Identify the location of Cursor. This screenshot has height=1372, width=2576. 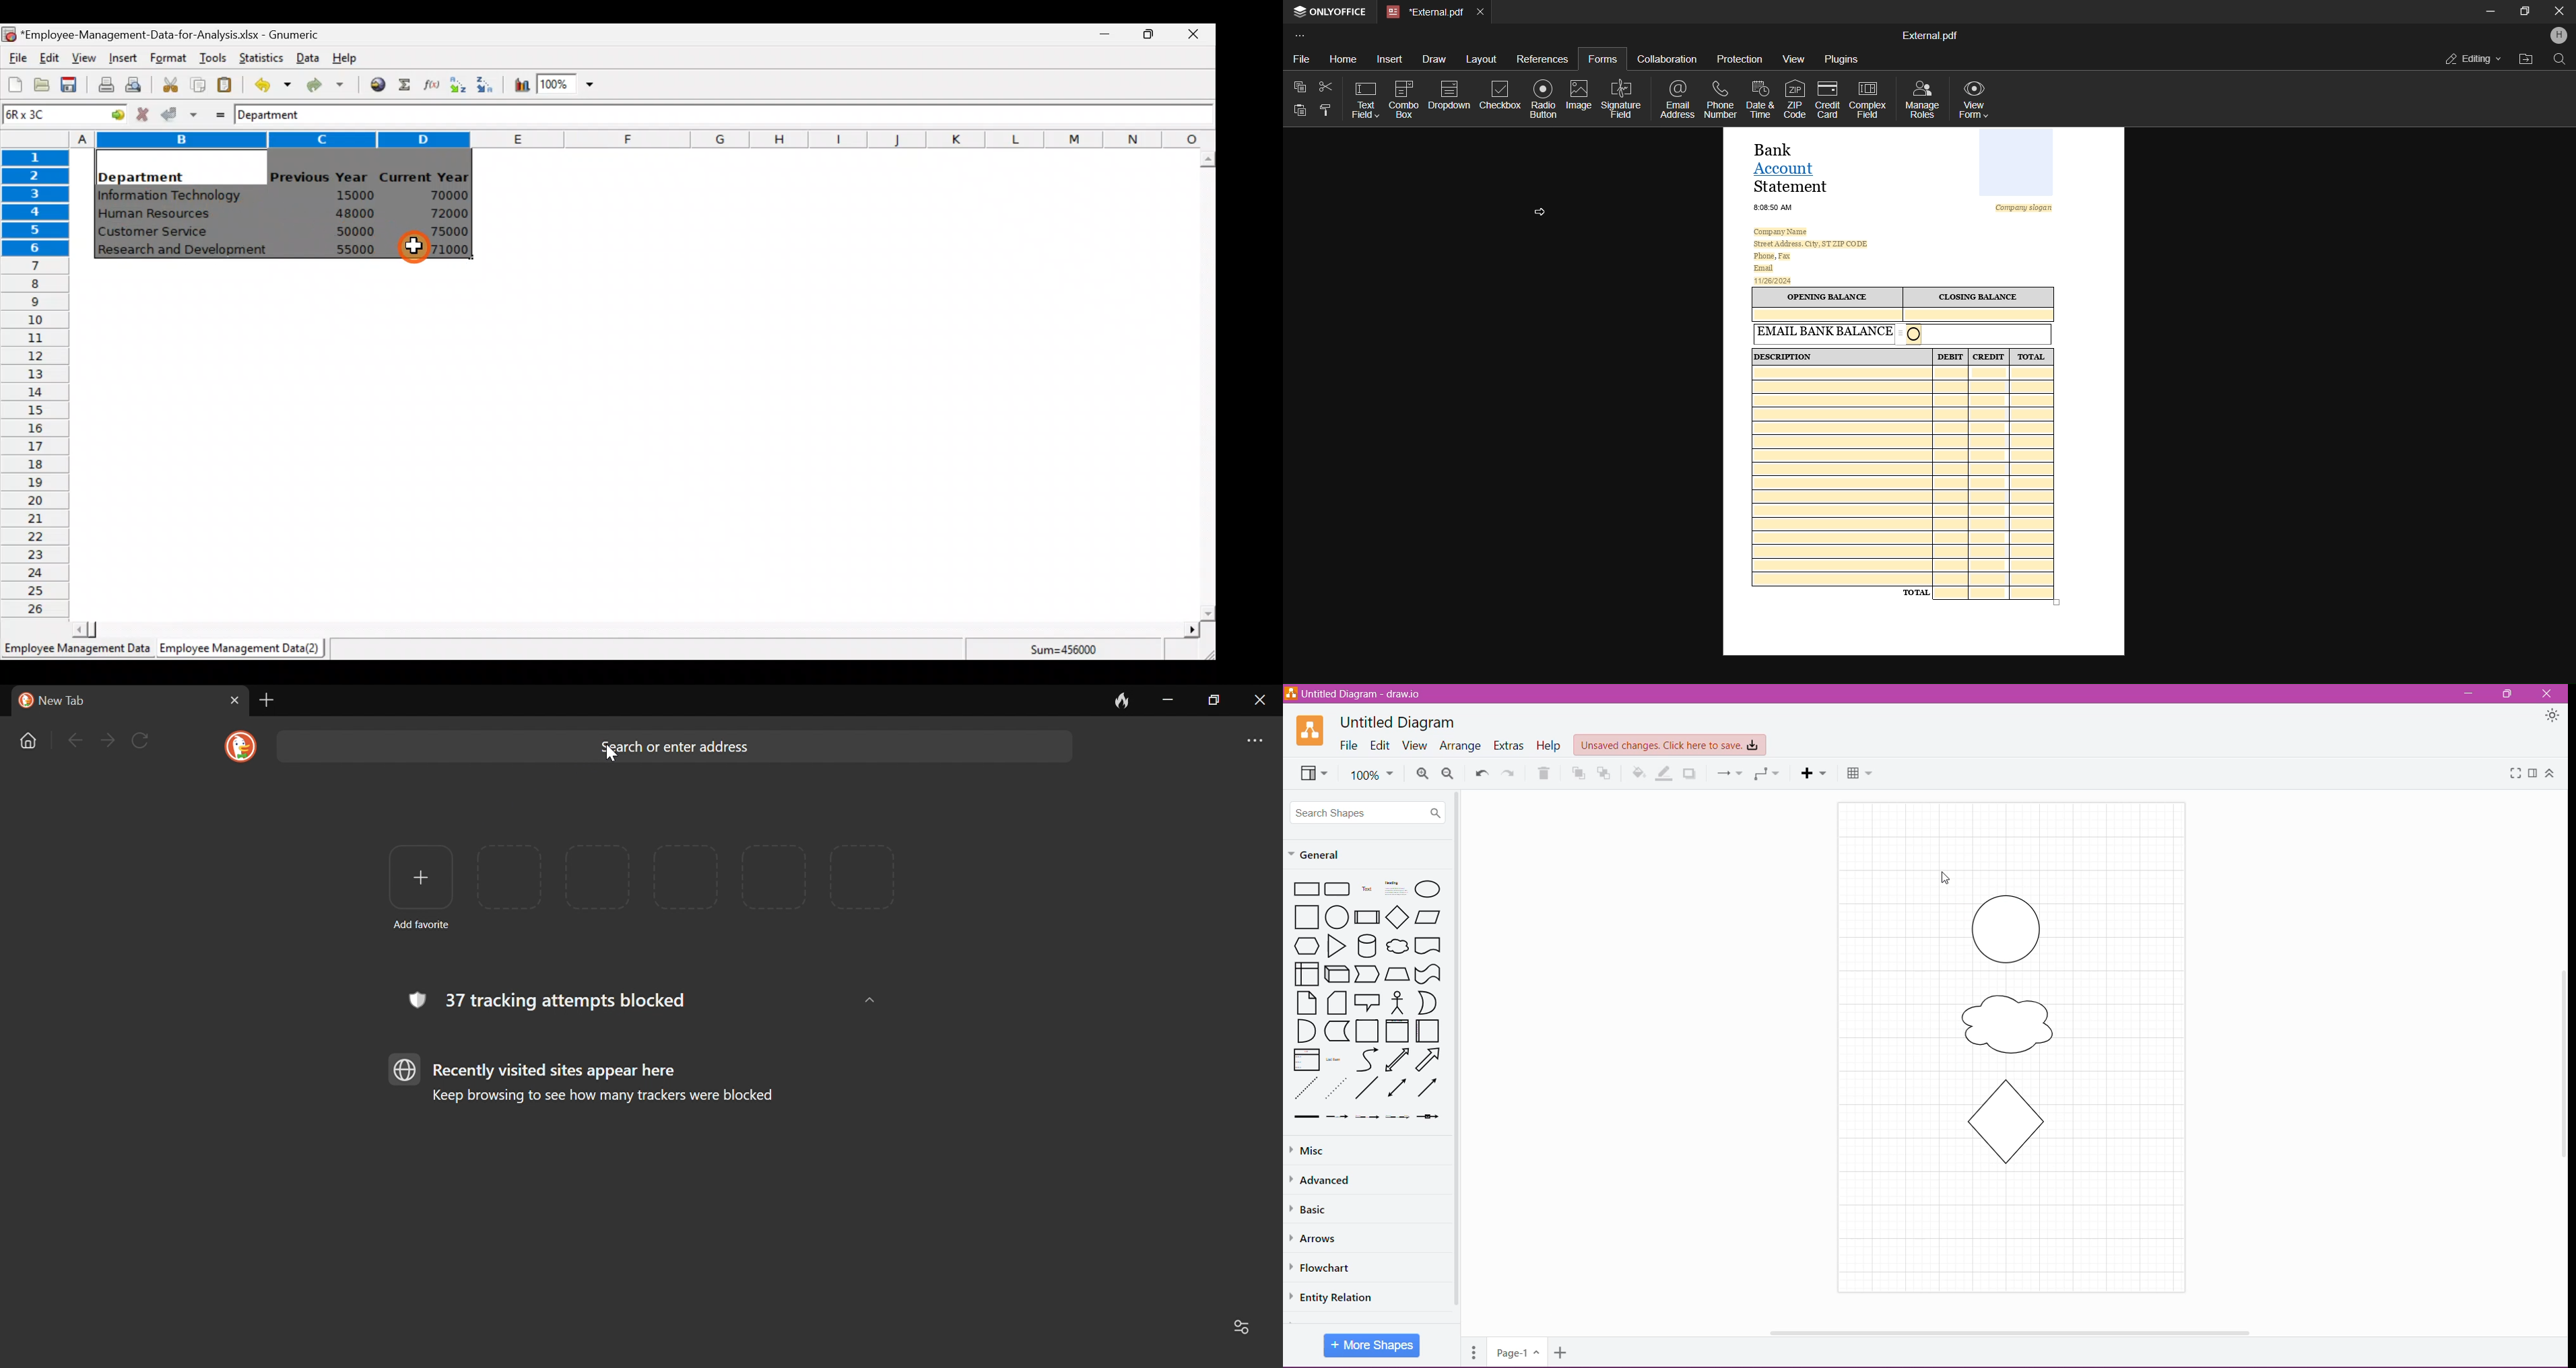
(1935, 869).